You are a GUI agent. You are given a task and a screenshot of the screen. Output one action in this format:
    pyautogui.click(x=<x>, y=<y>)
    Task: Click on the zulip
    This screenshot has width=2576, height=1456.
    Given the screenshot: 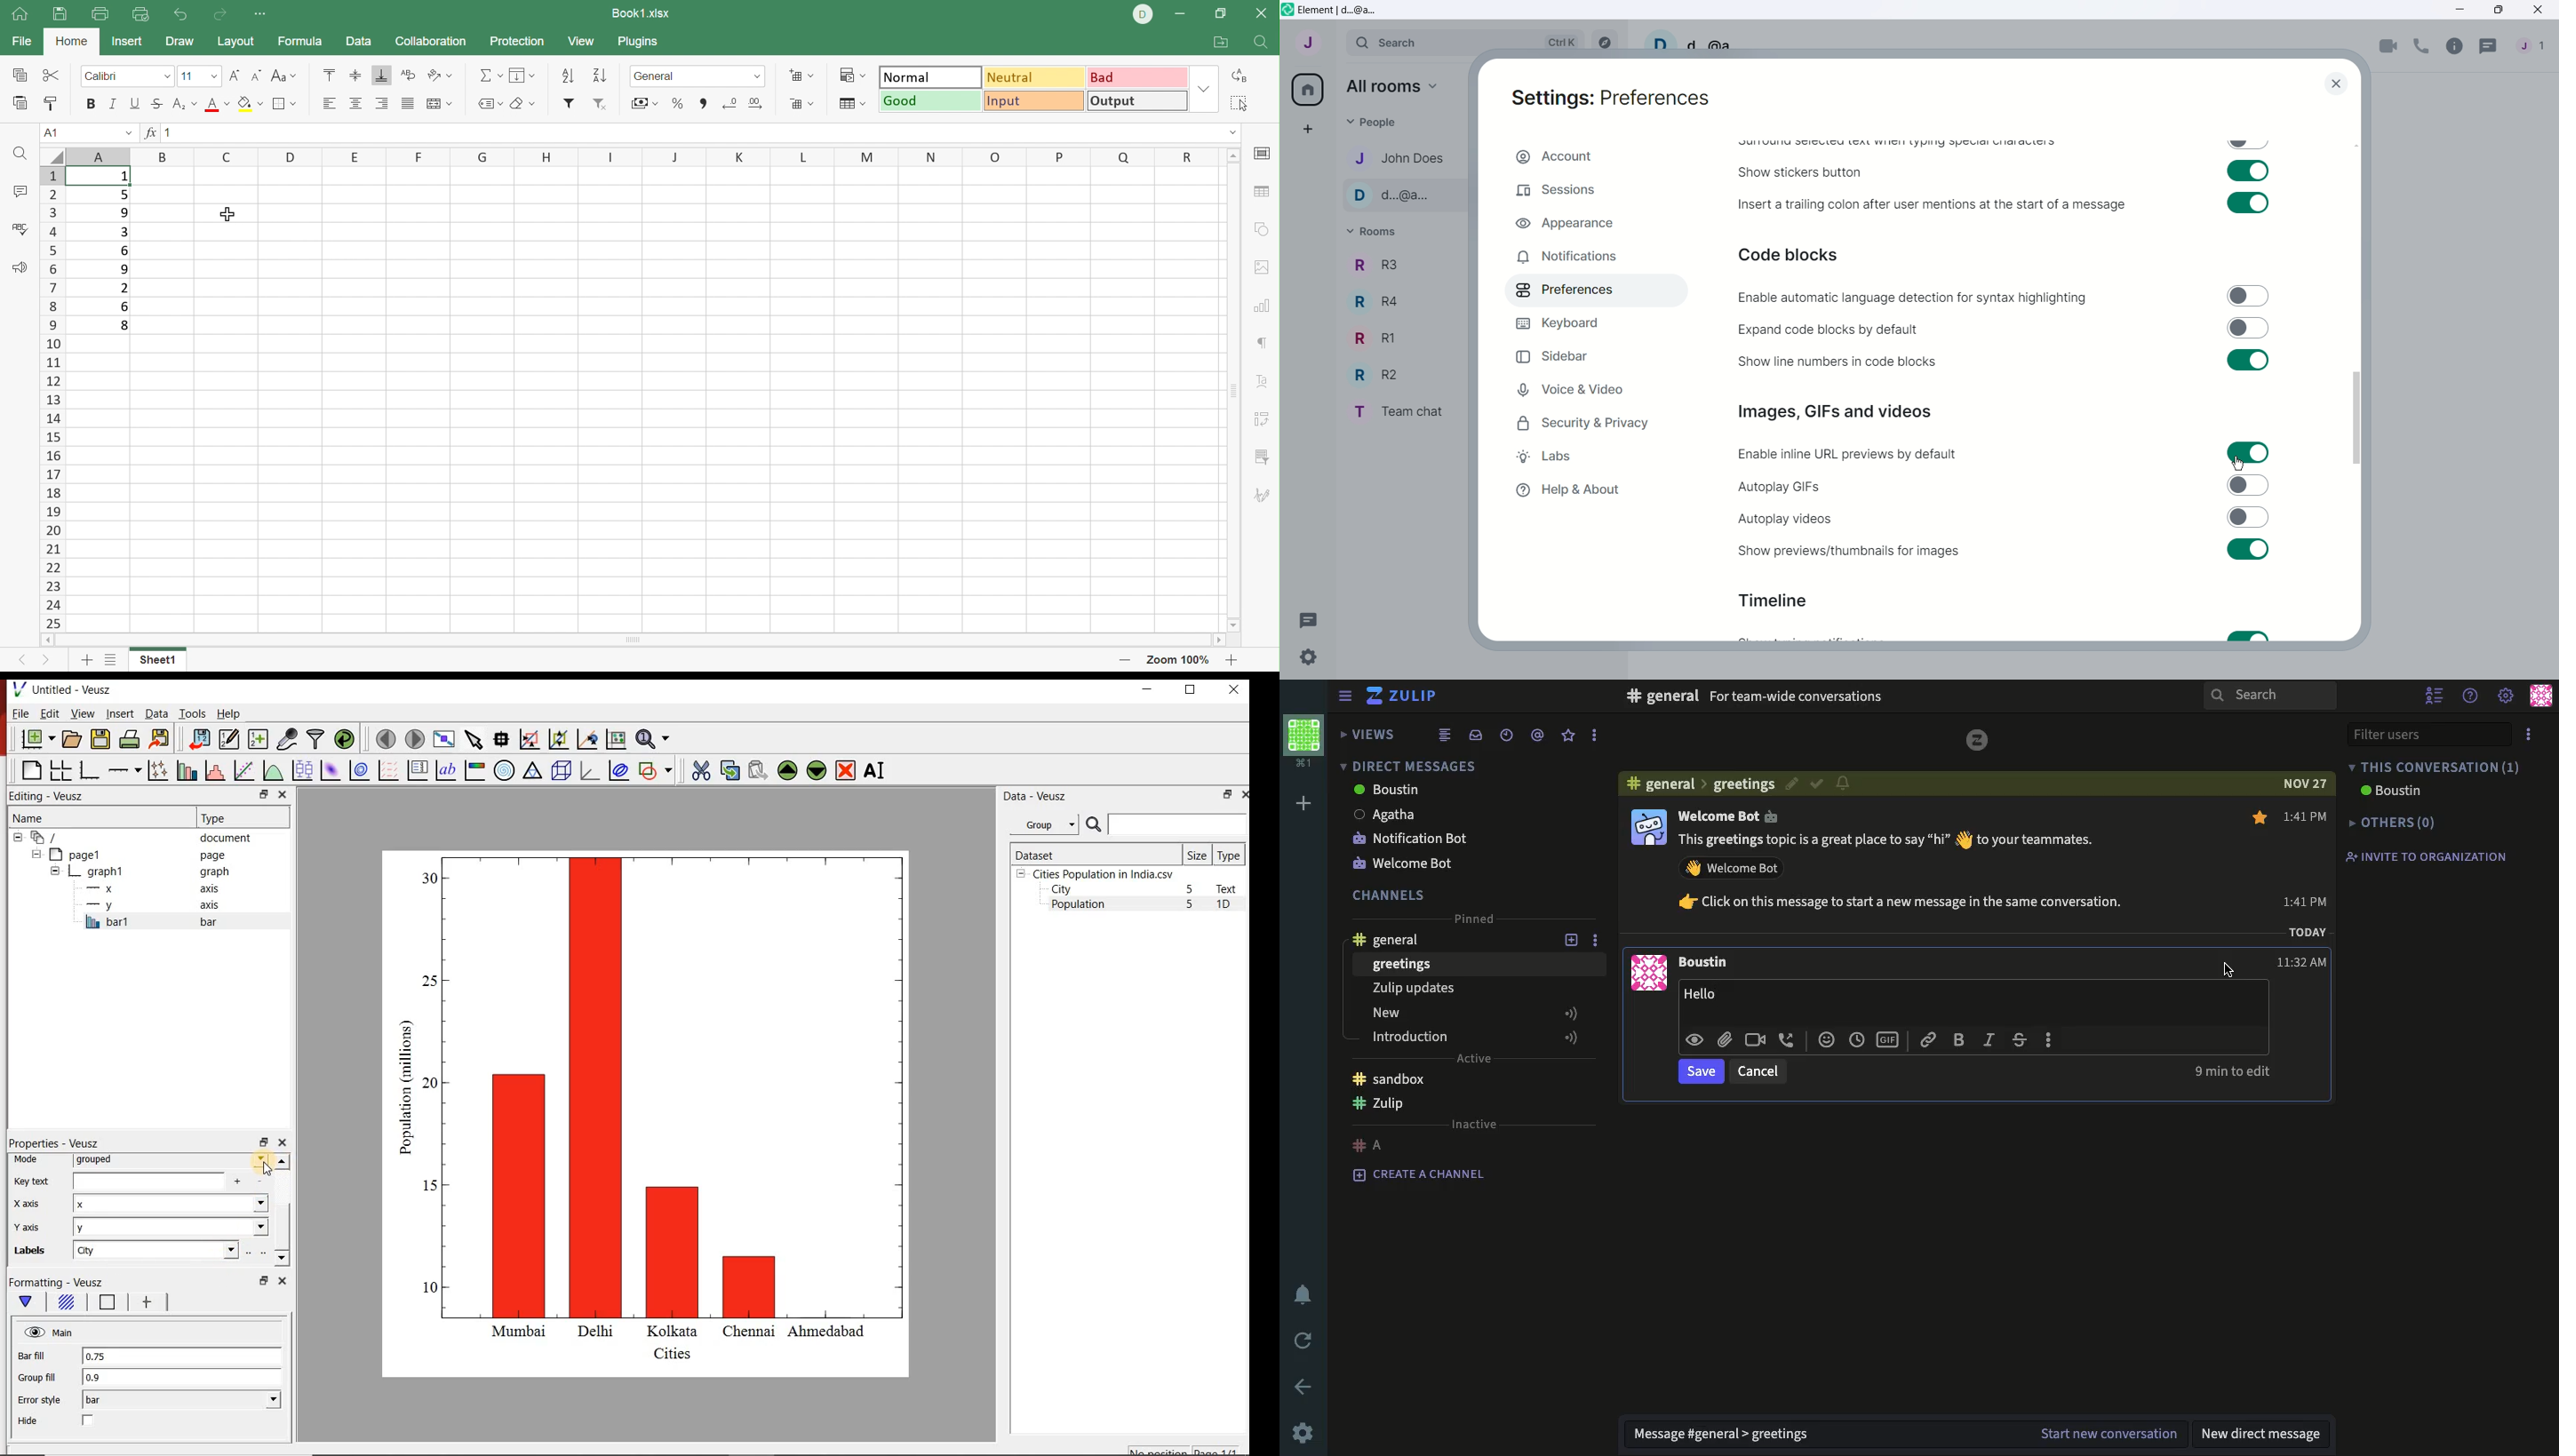 What is the action you would take?
    pyautogui.click(x=1384, y=1106)
    